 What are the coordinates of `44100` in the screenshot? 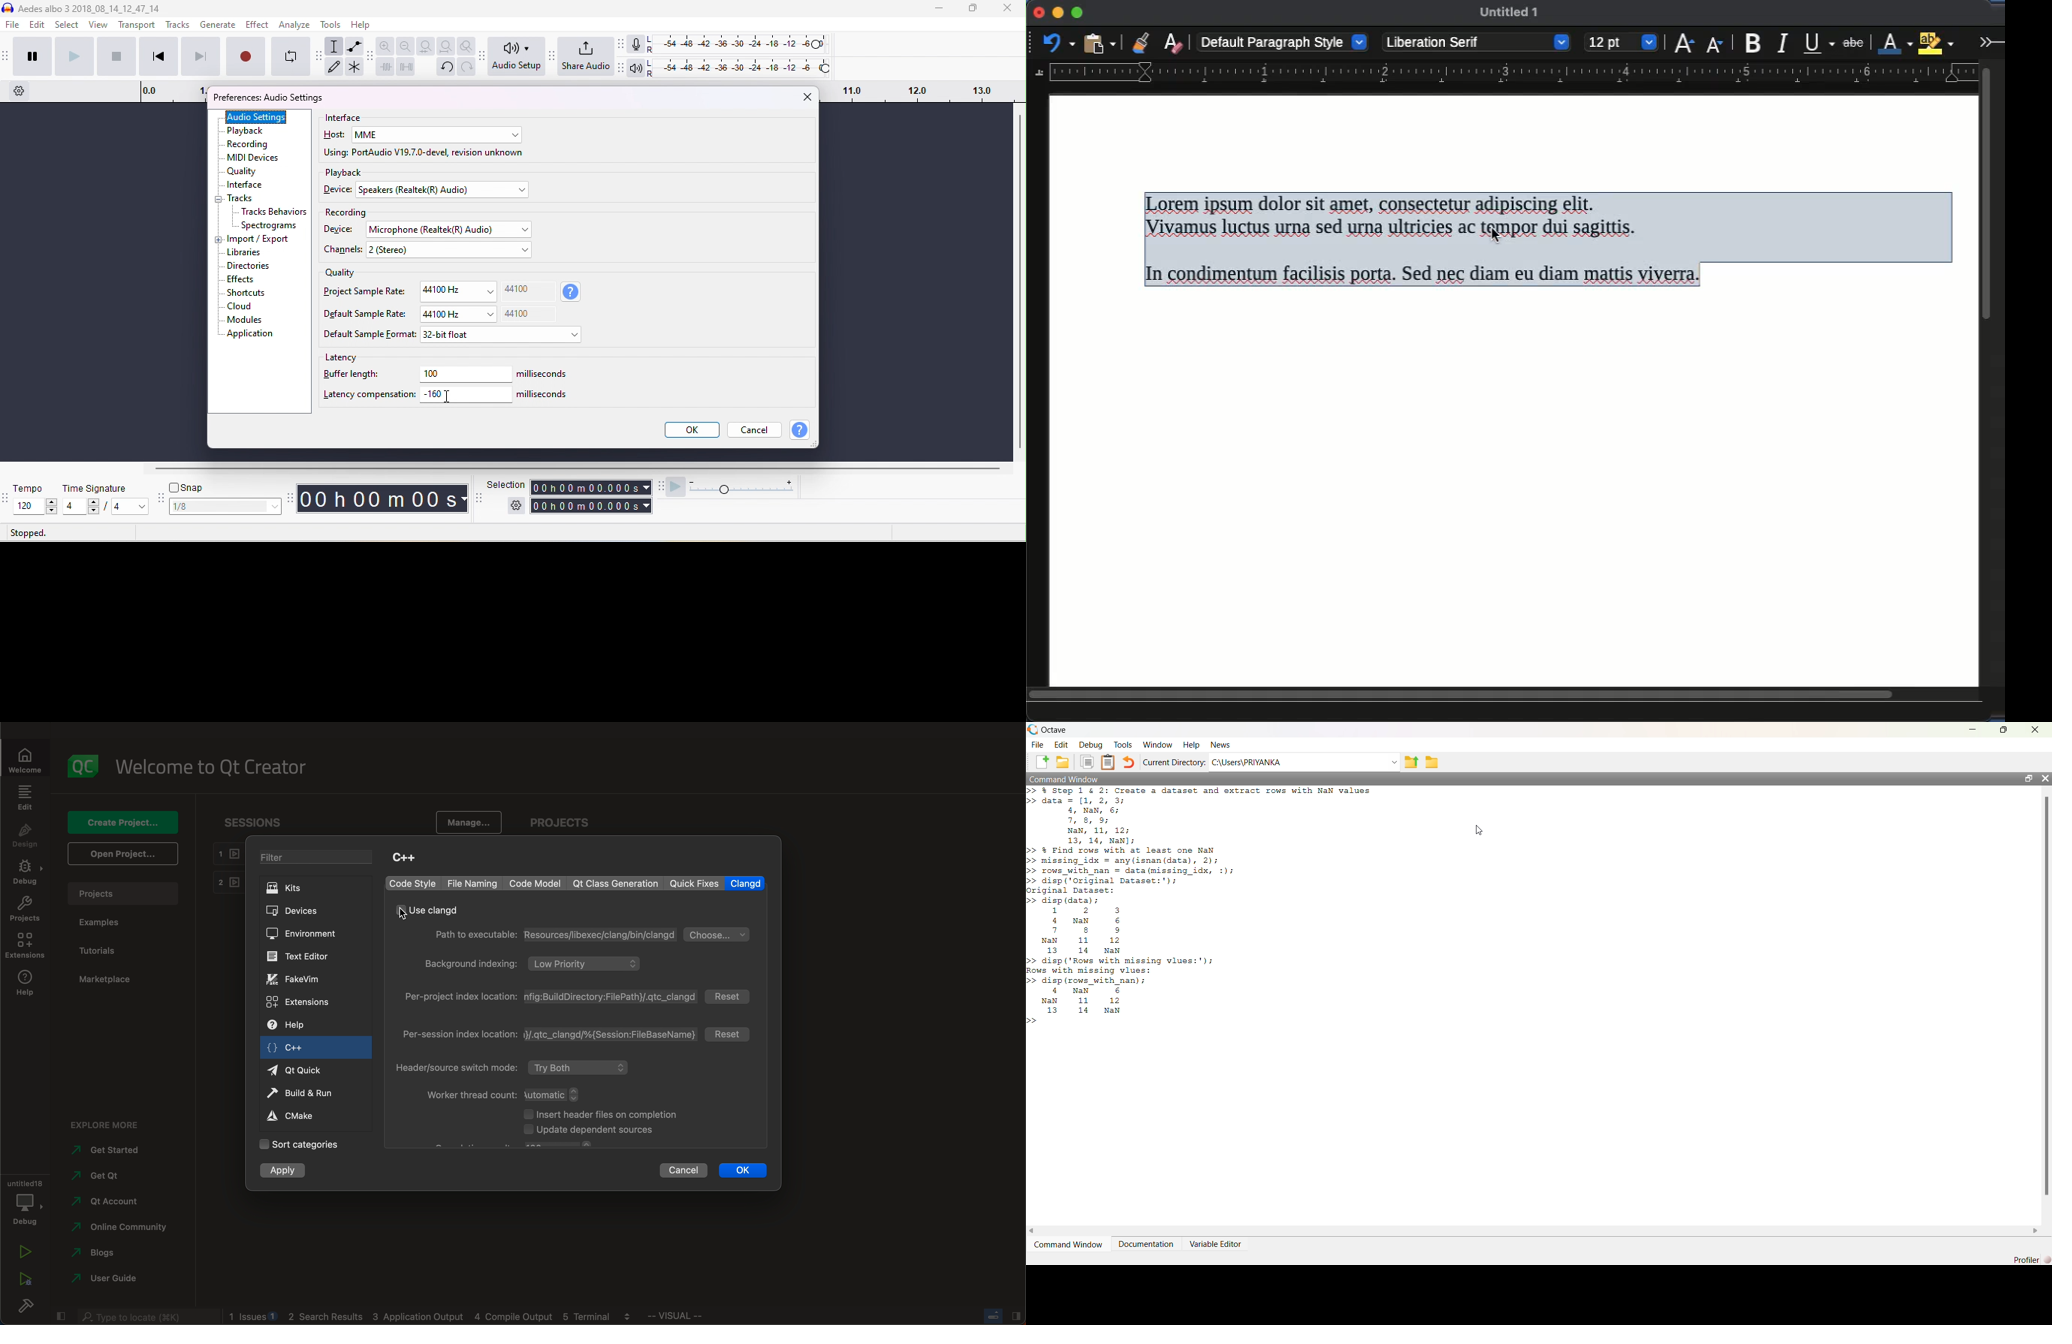 It's located at (518, 314).